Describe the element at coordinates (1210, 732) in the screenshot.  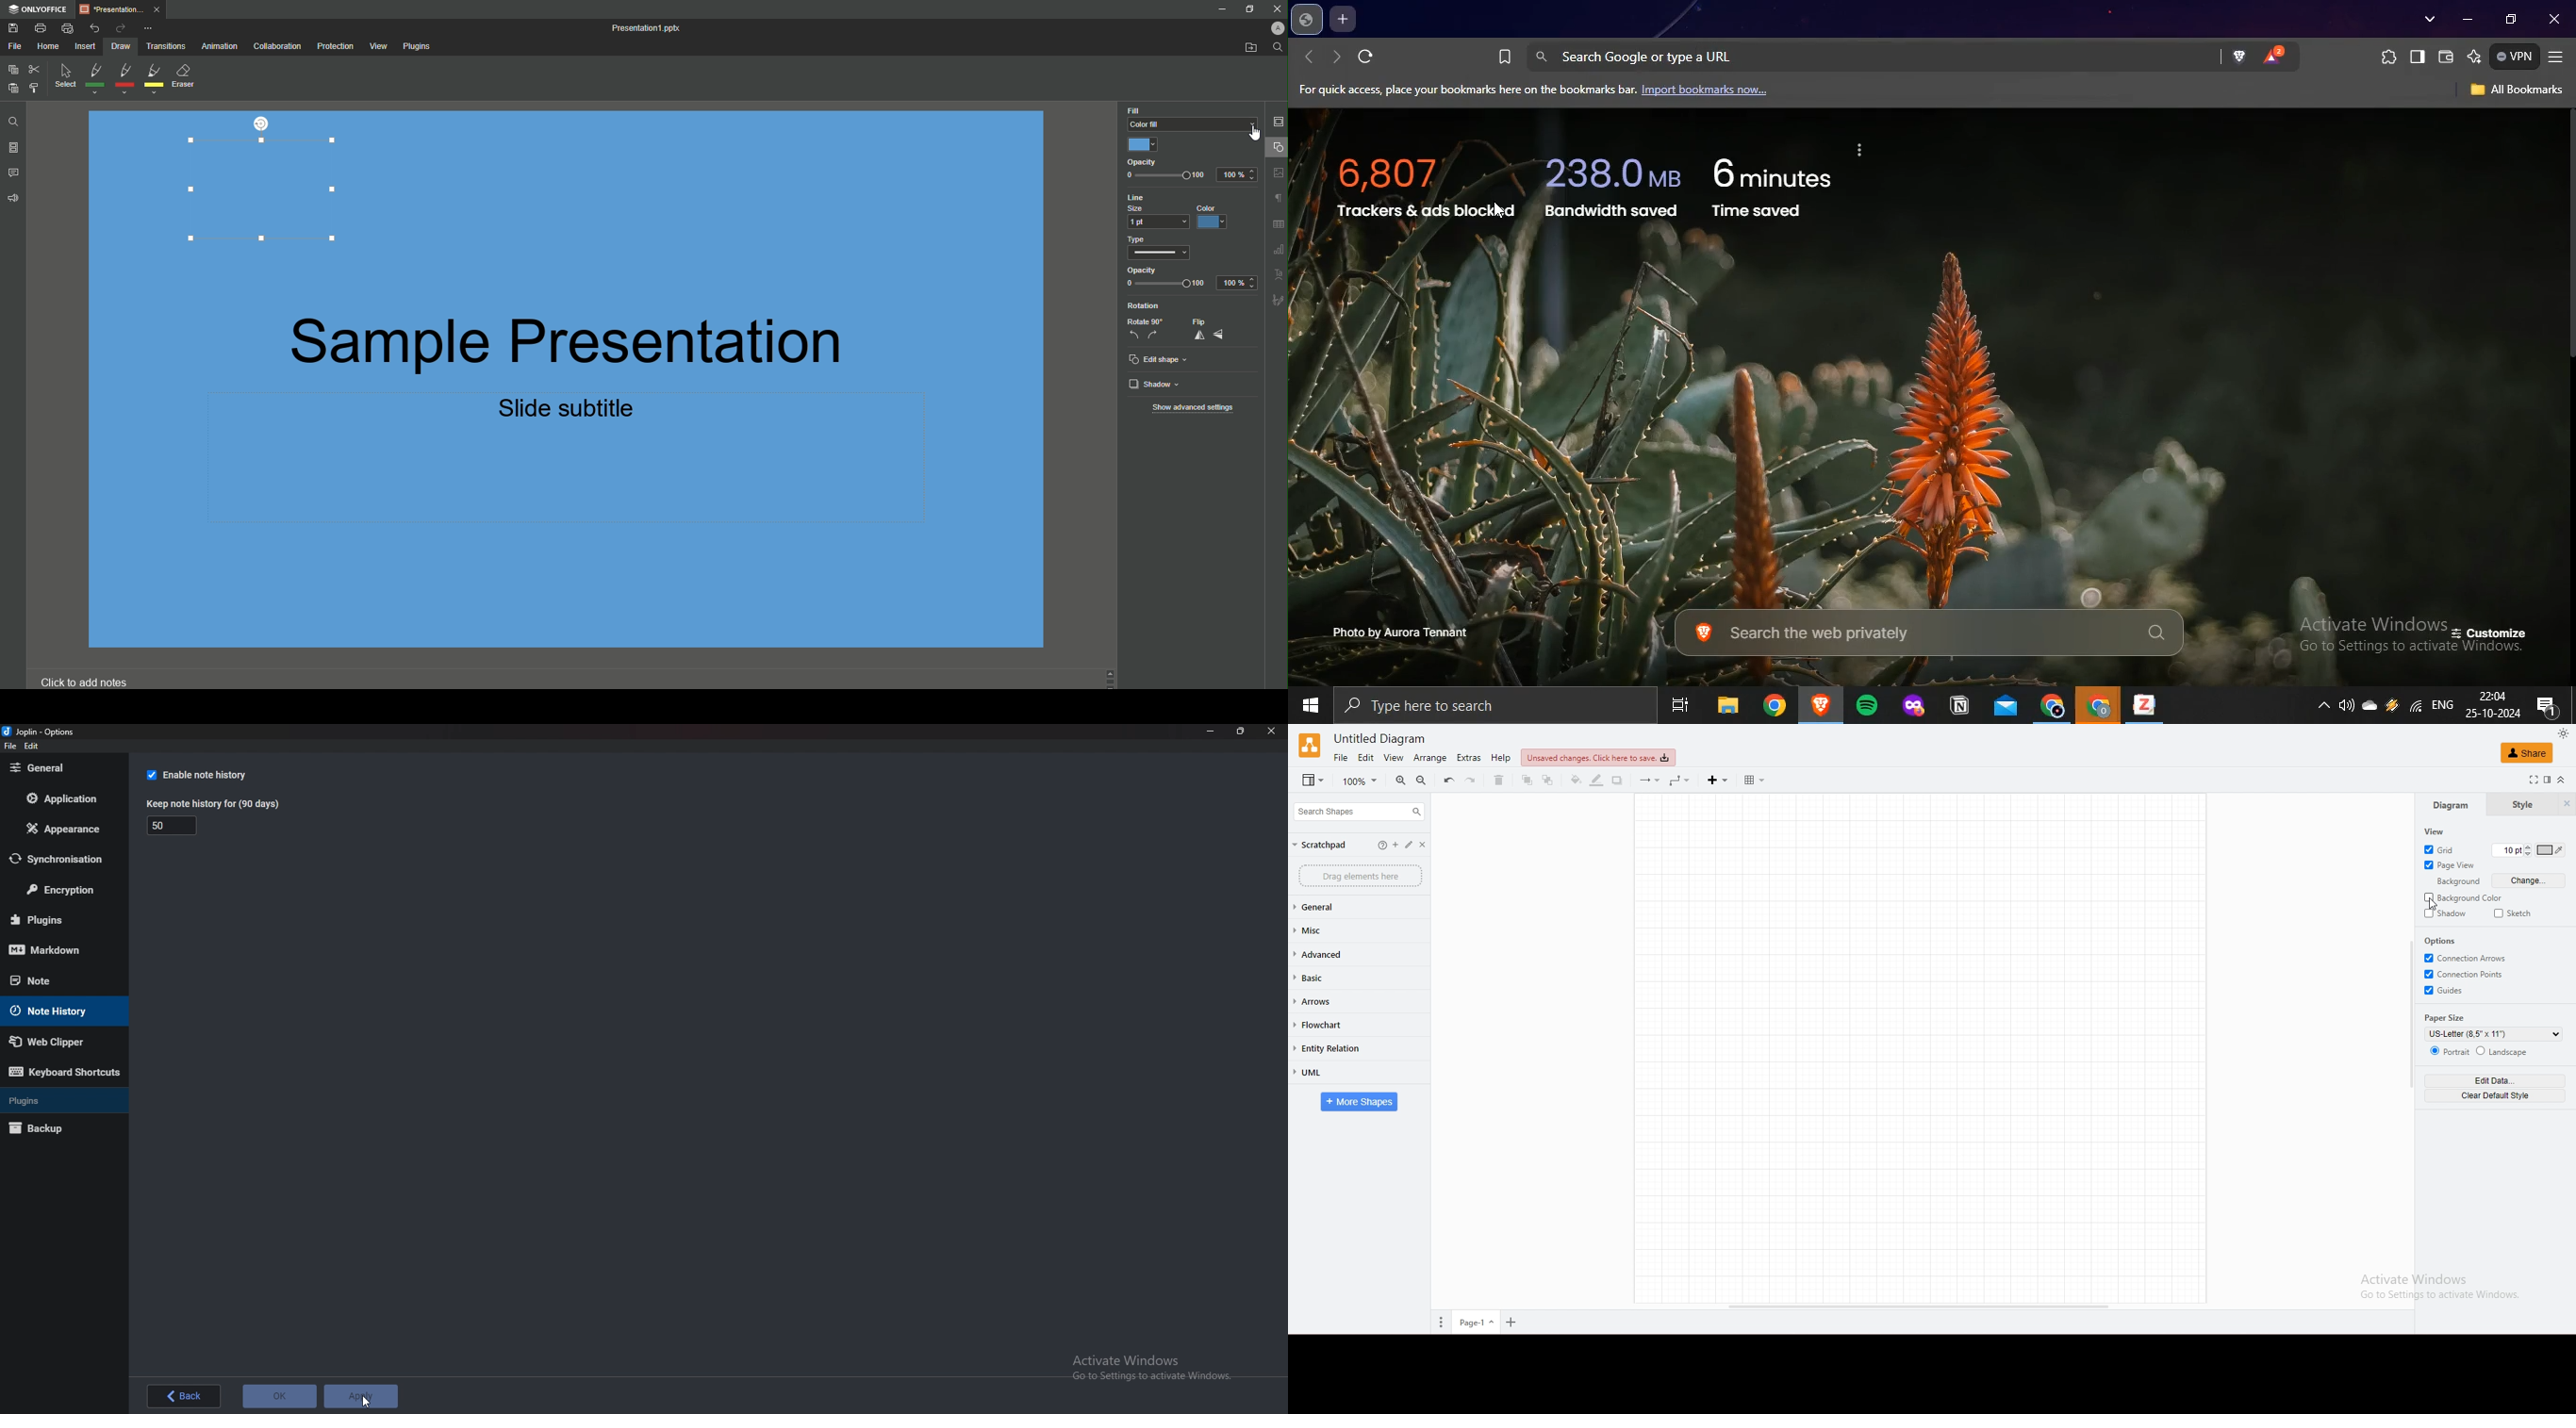
I see `Minimize` at that location.